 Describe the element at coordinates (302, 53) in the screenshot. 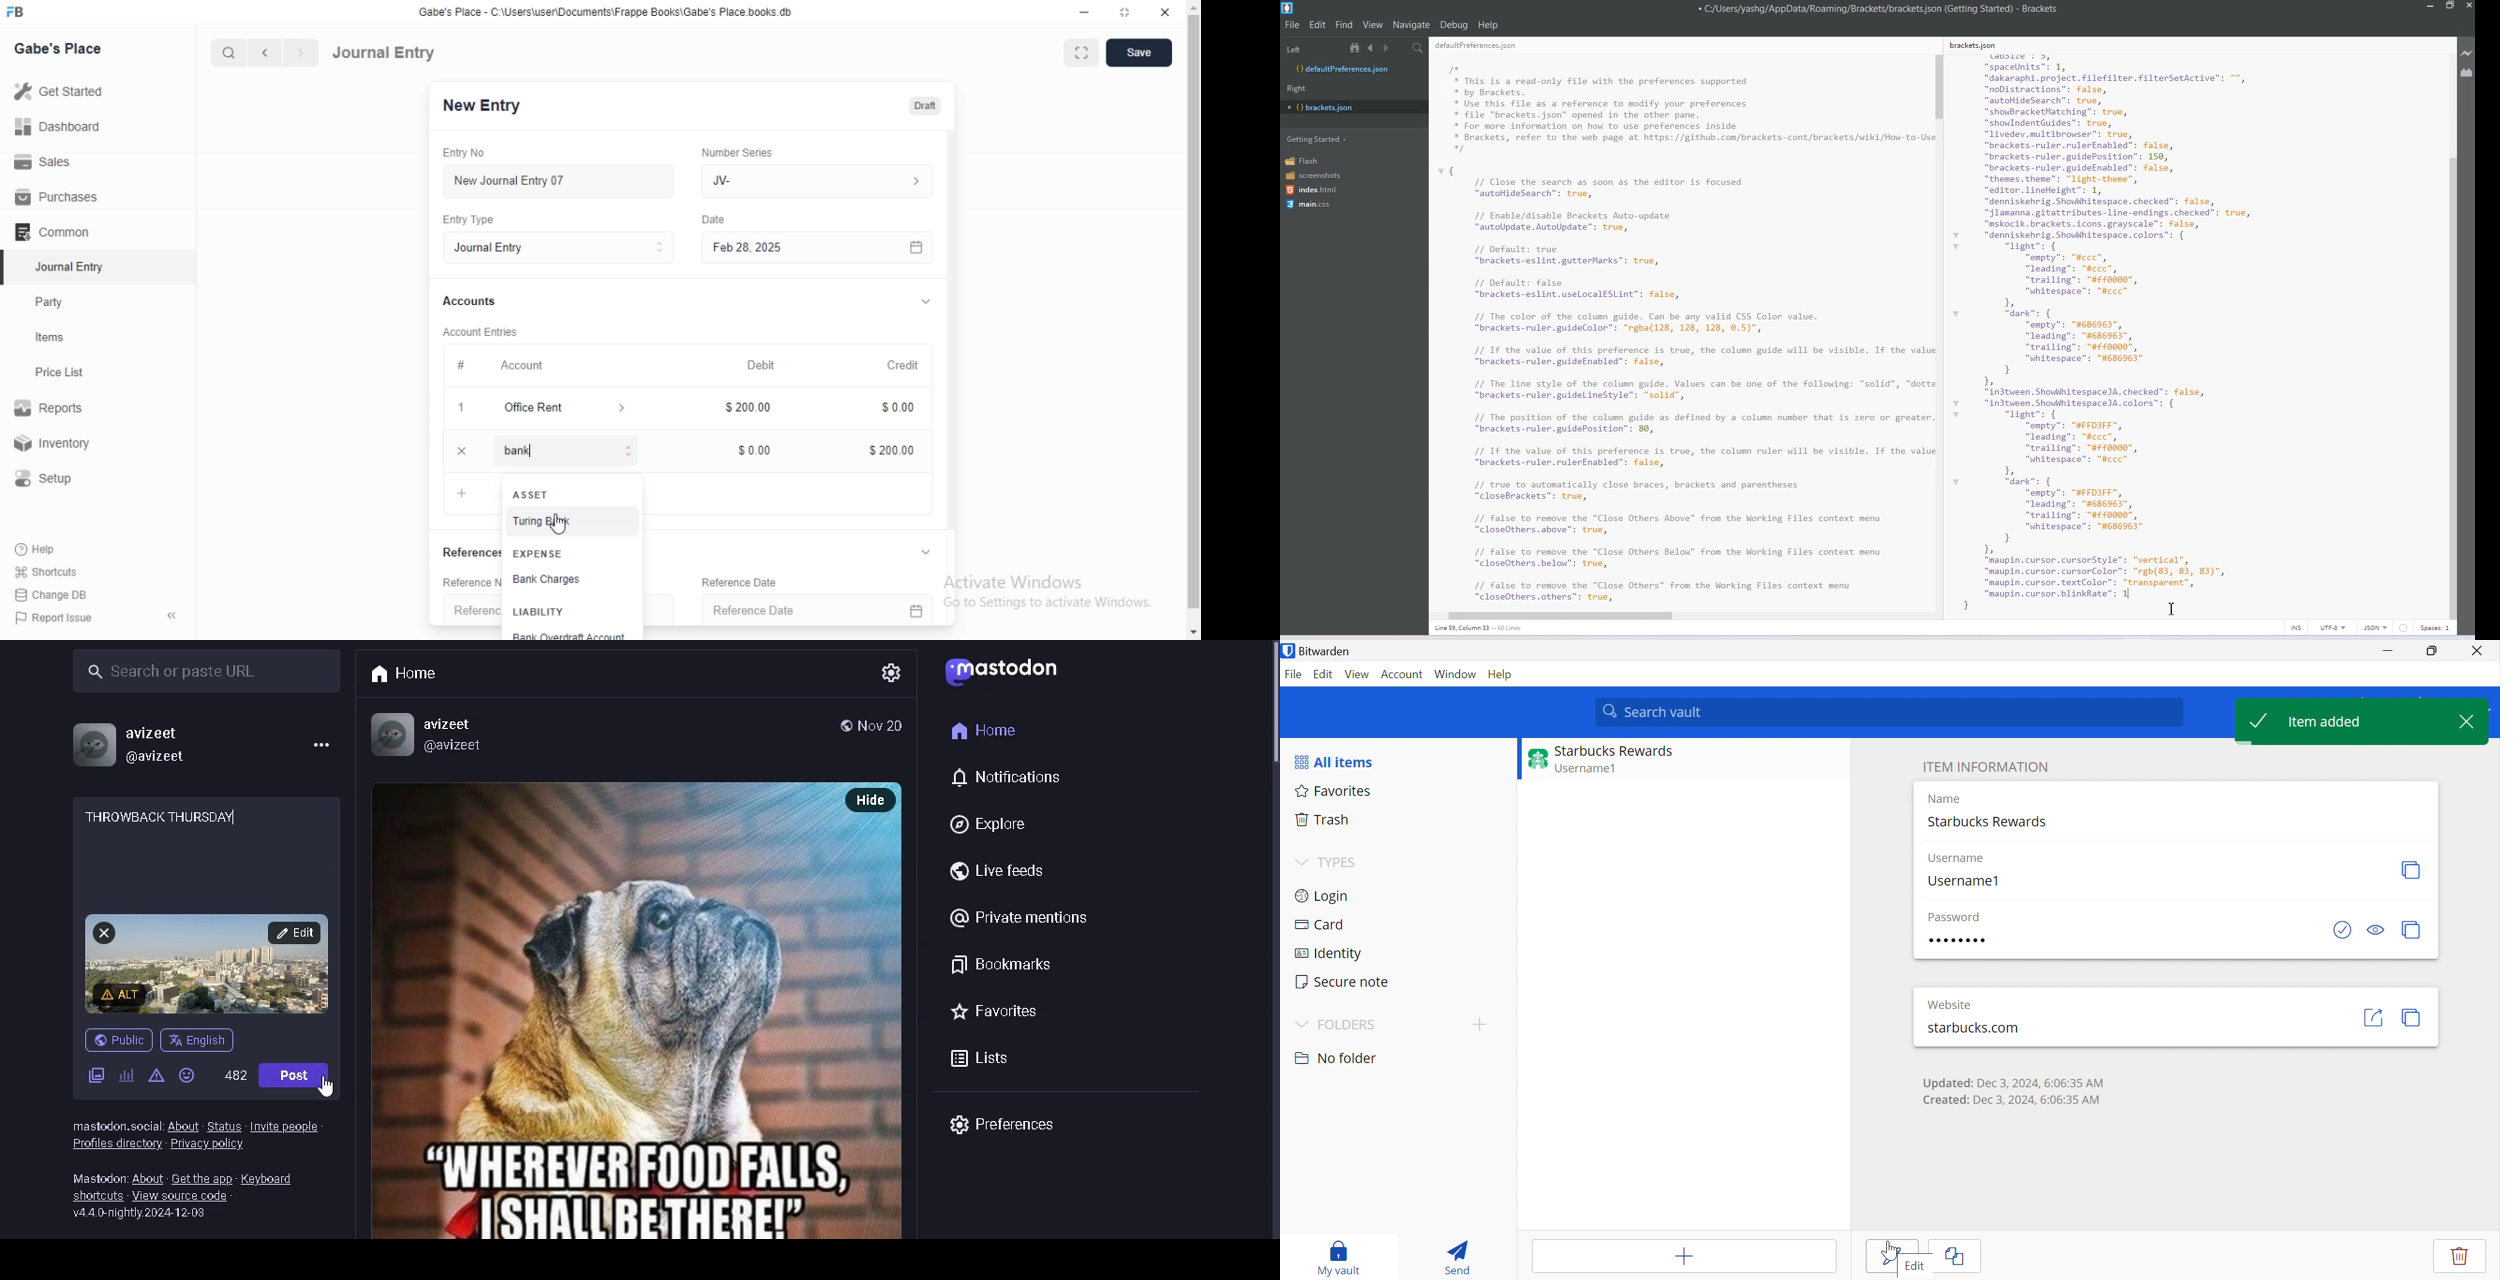

I see `forward` at that location.